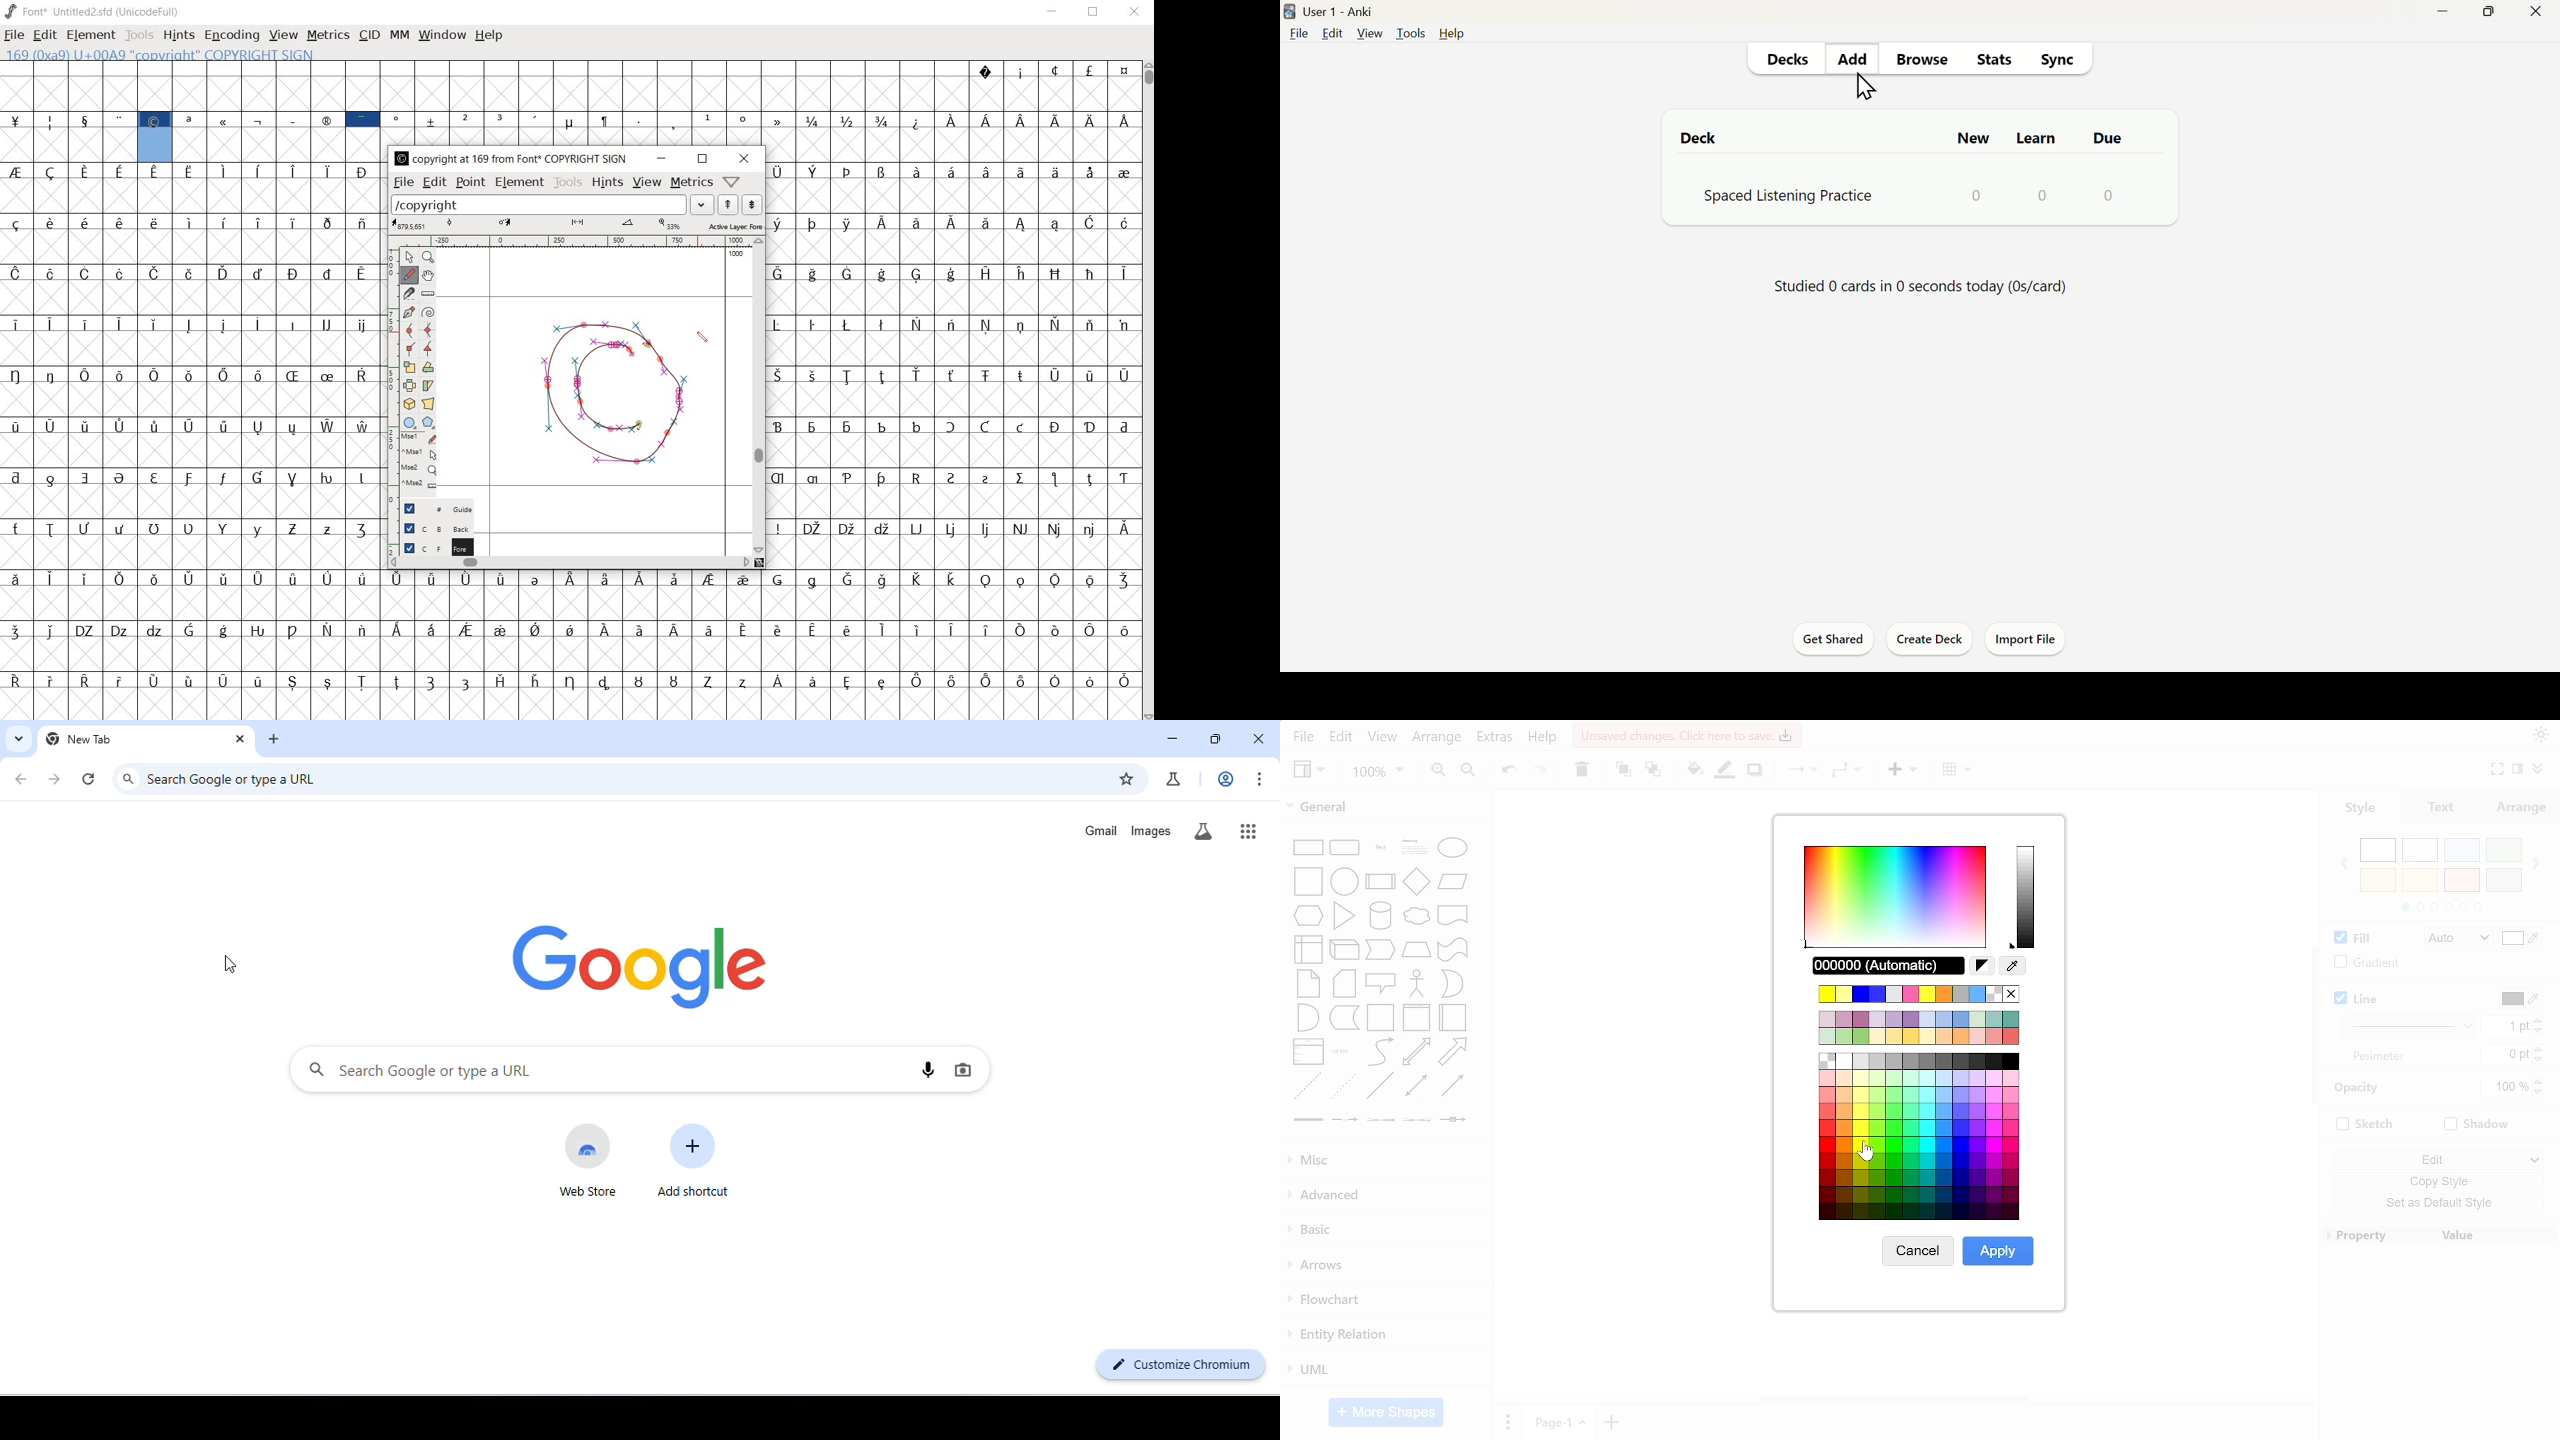 The image size is (2576, 1456). What do you see at coordinates (760, 643) in the screenshot?
I see `glyph characters` at bounding box center [760, 643].